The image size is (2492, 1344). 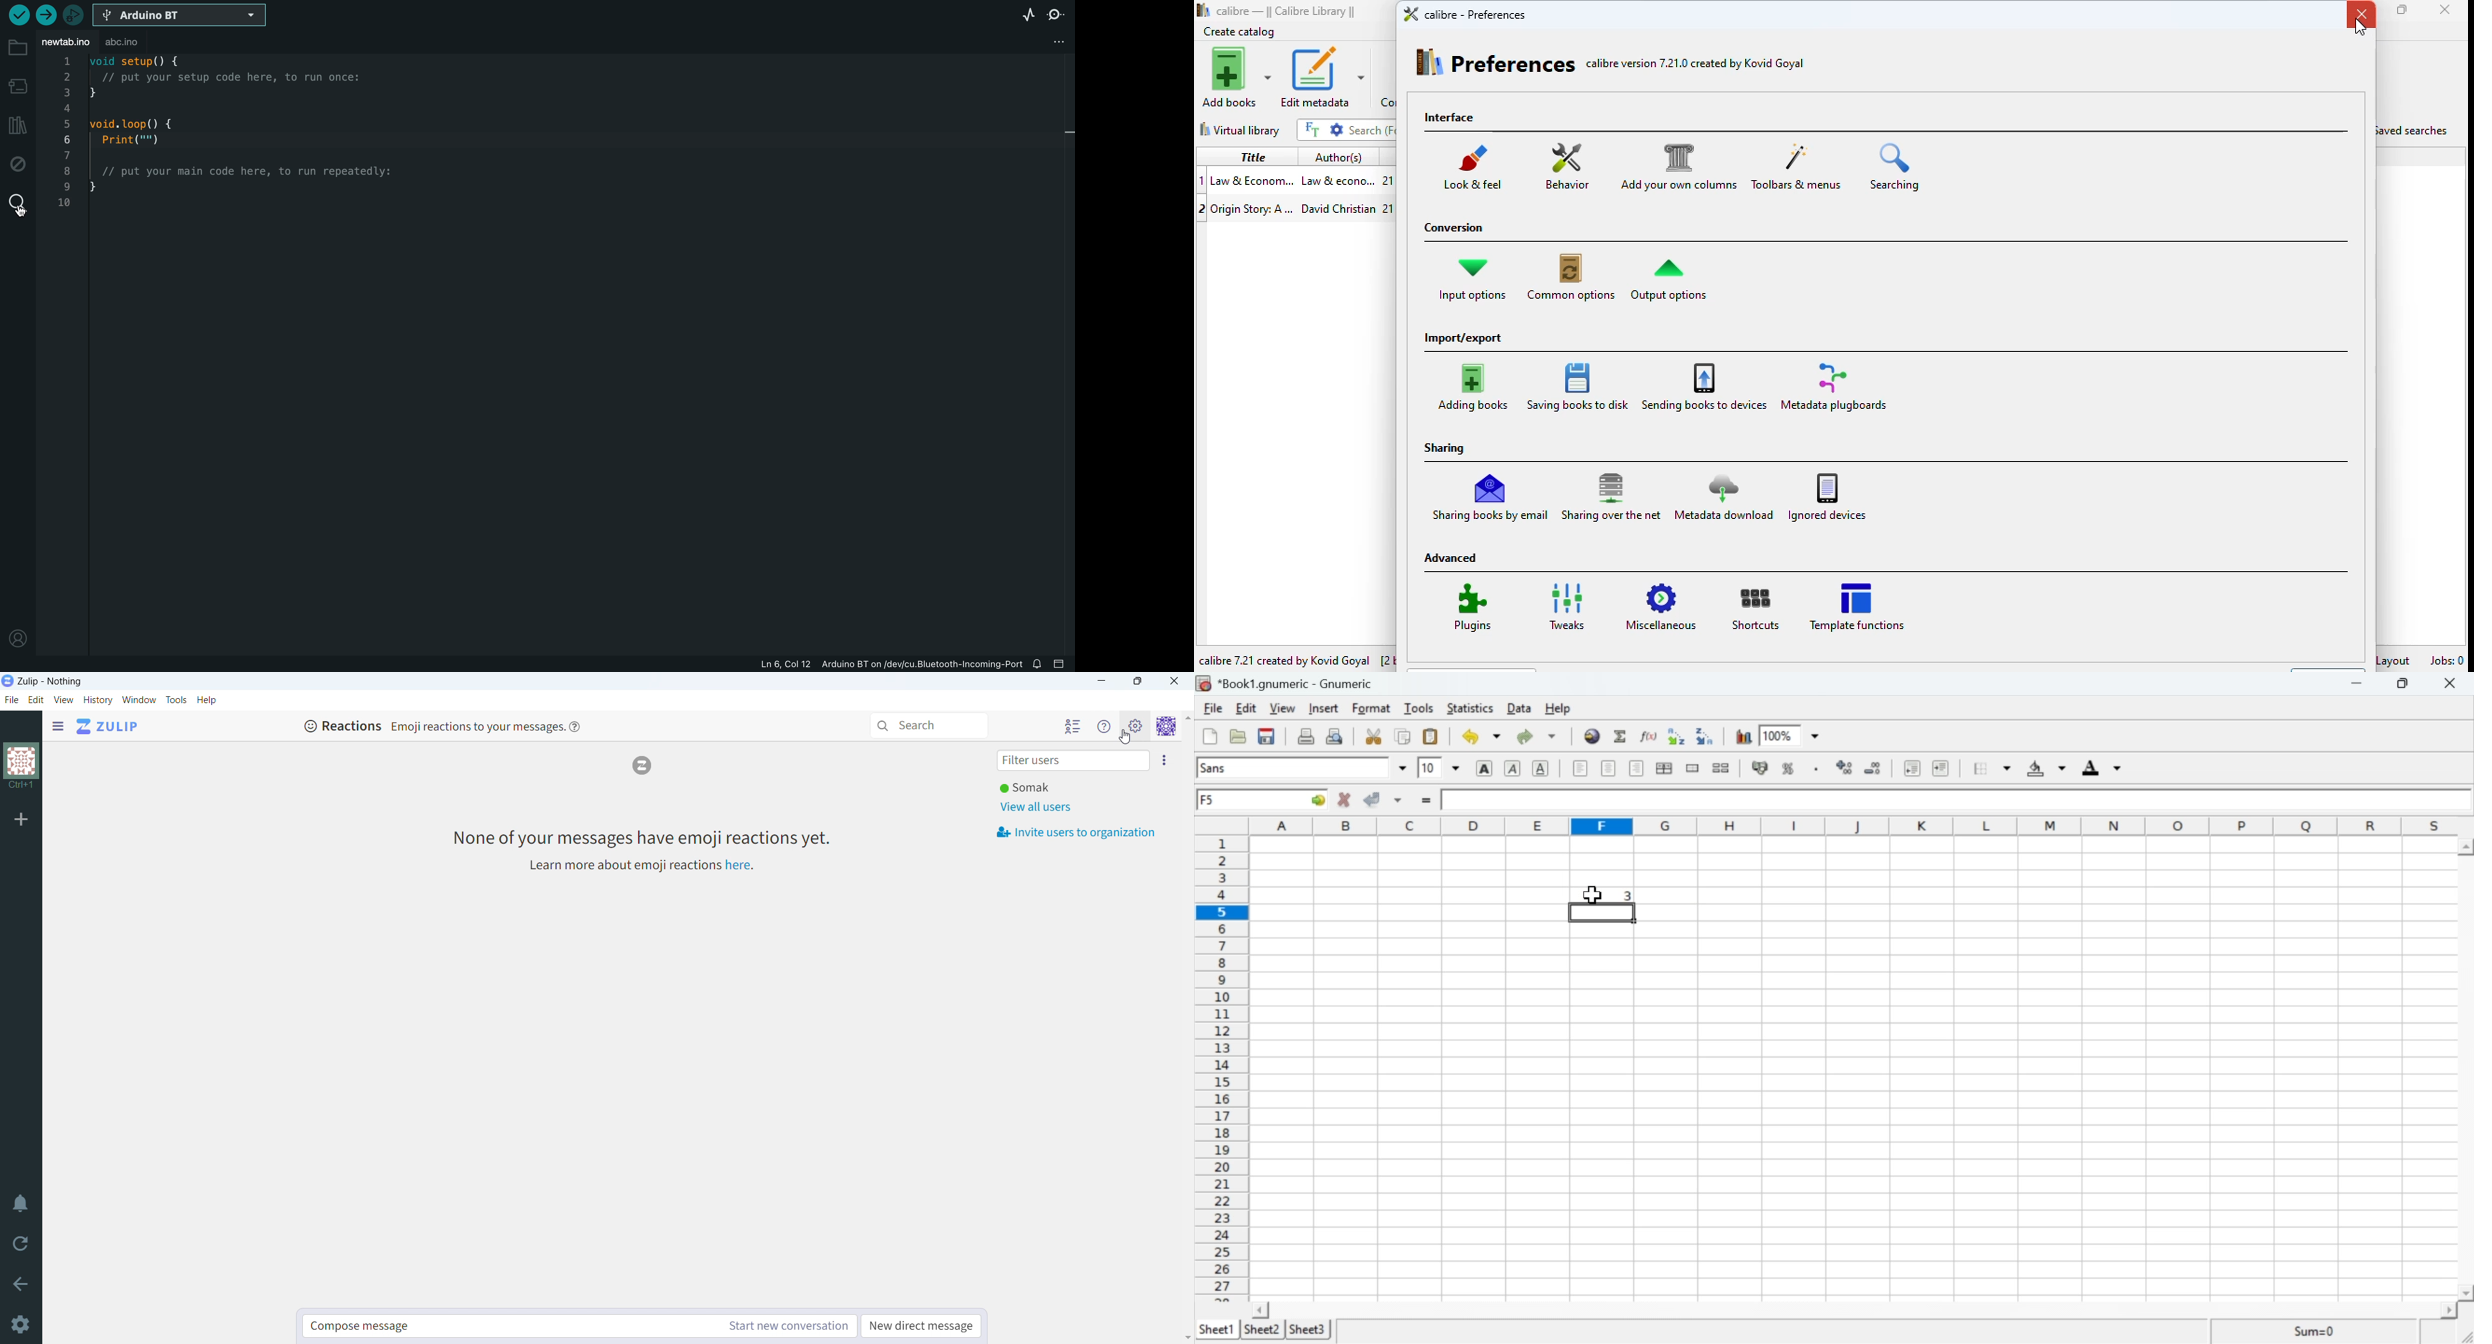 What do you see at coordinates (1578, 385) in the screenshot?
I see `saving books to disk` at bounding box center [1578, 385].